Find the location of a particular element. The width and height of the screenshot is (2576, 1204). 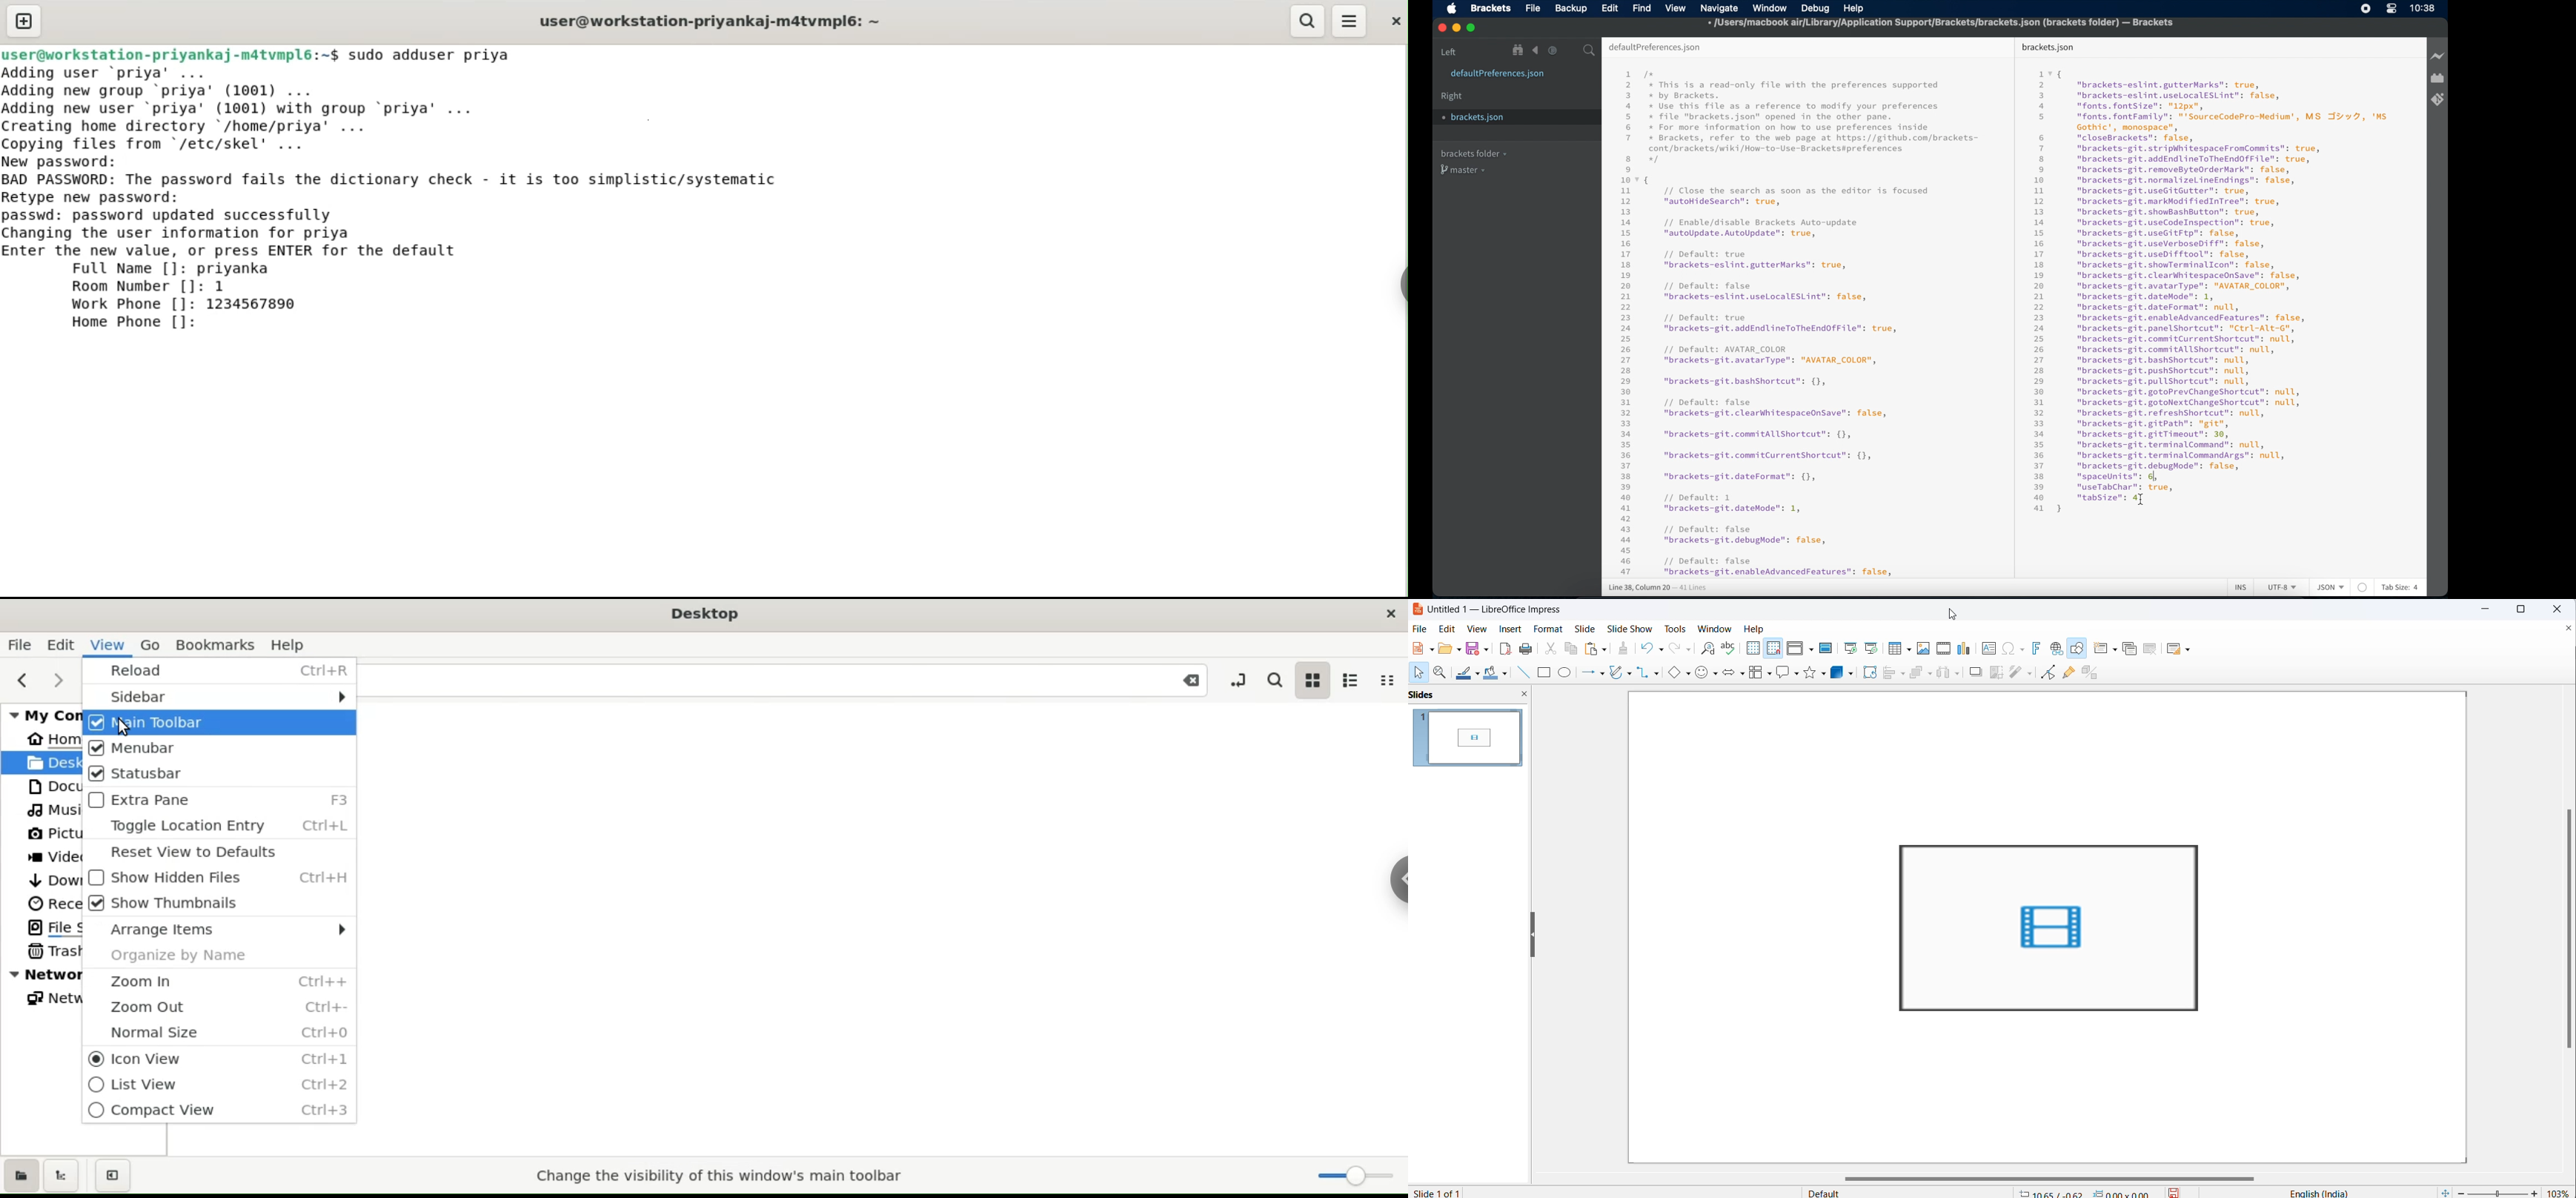

flow charts is located at coordinates (1757, 673).